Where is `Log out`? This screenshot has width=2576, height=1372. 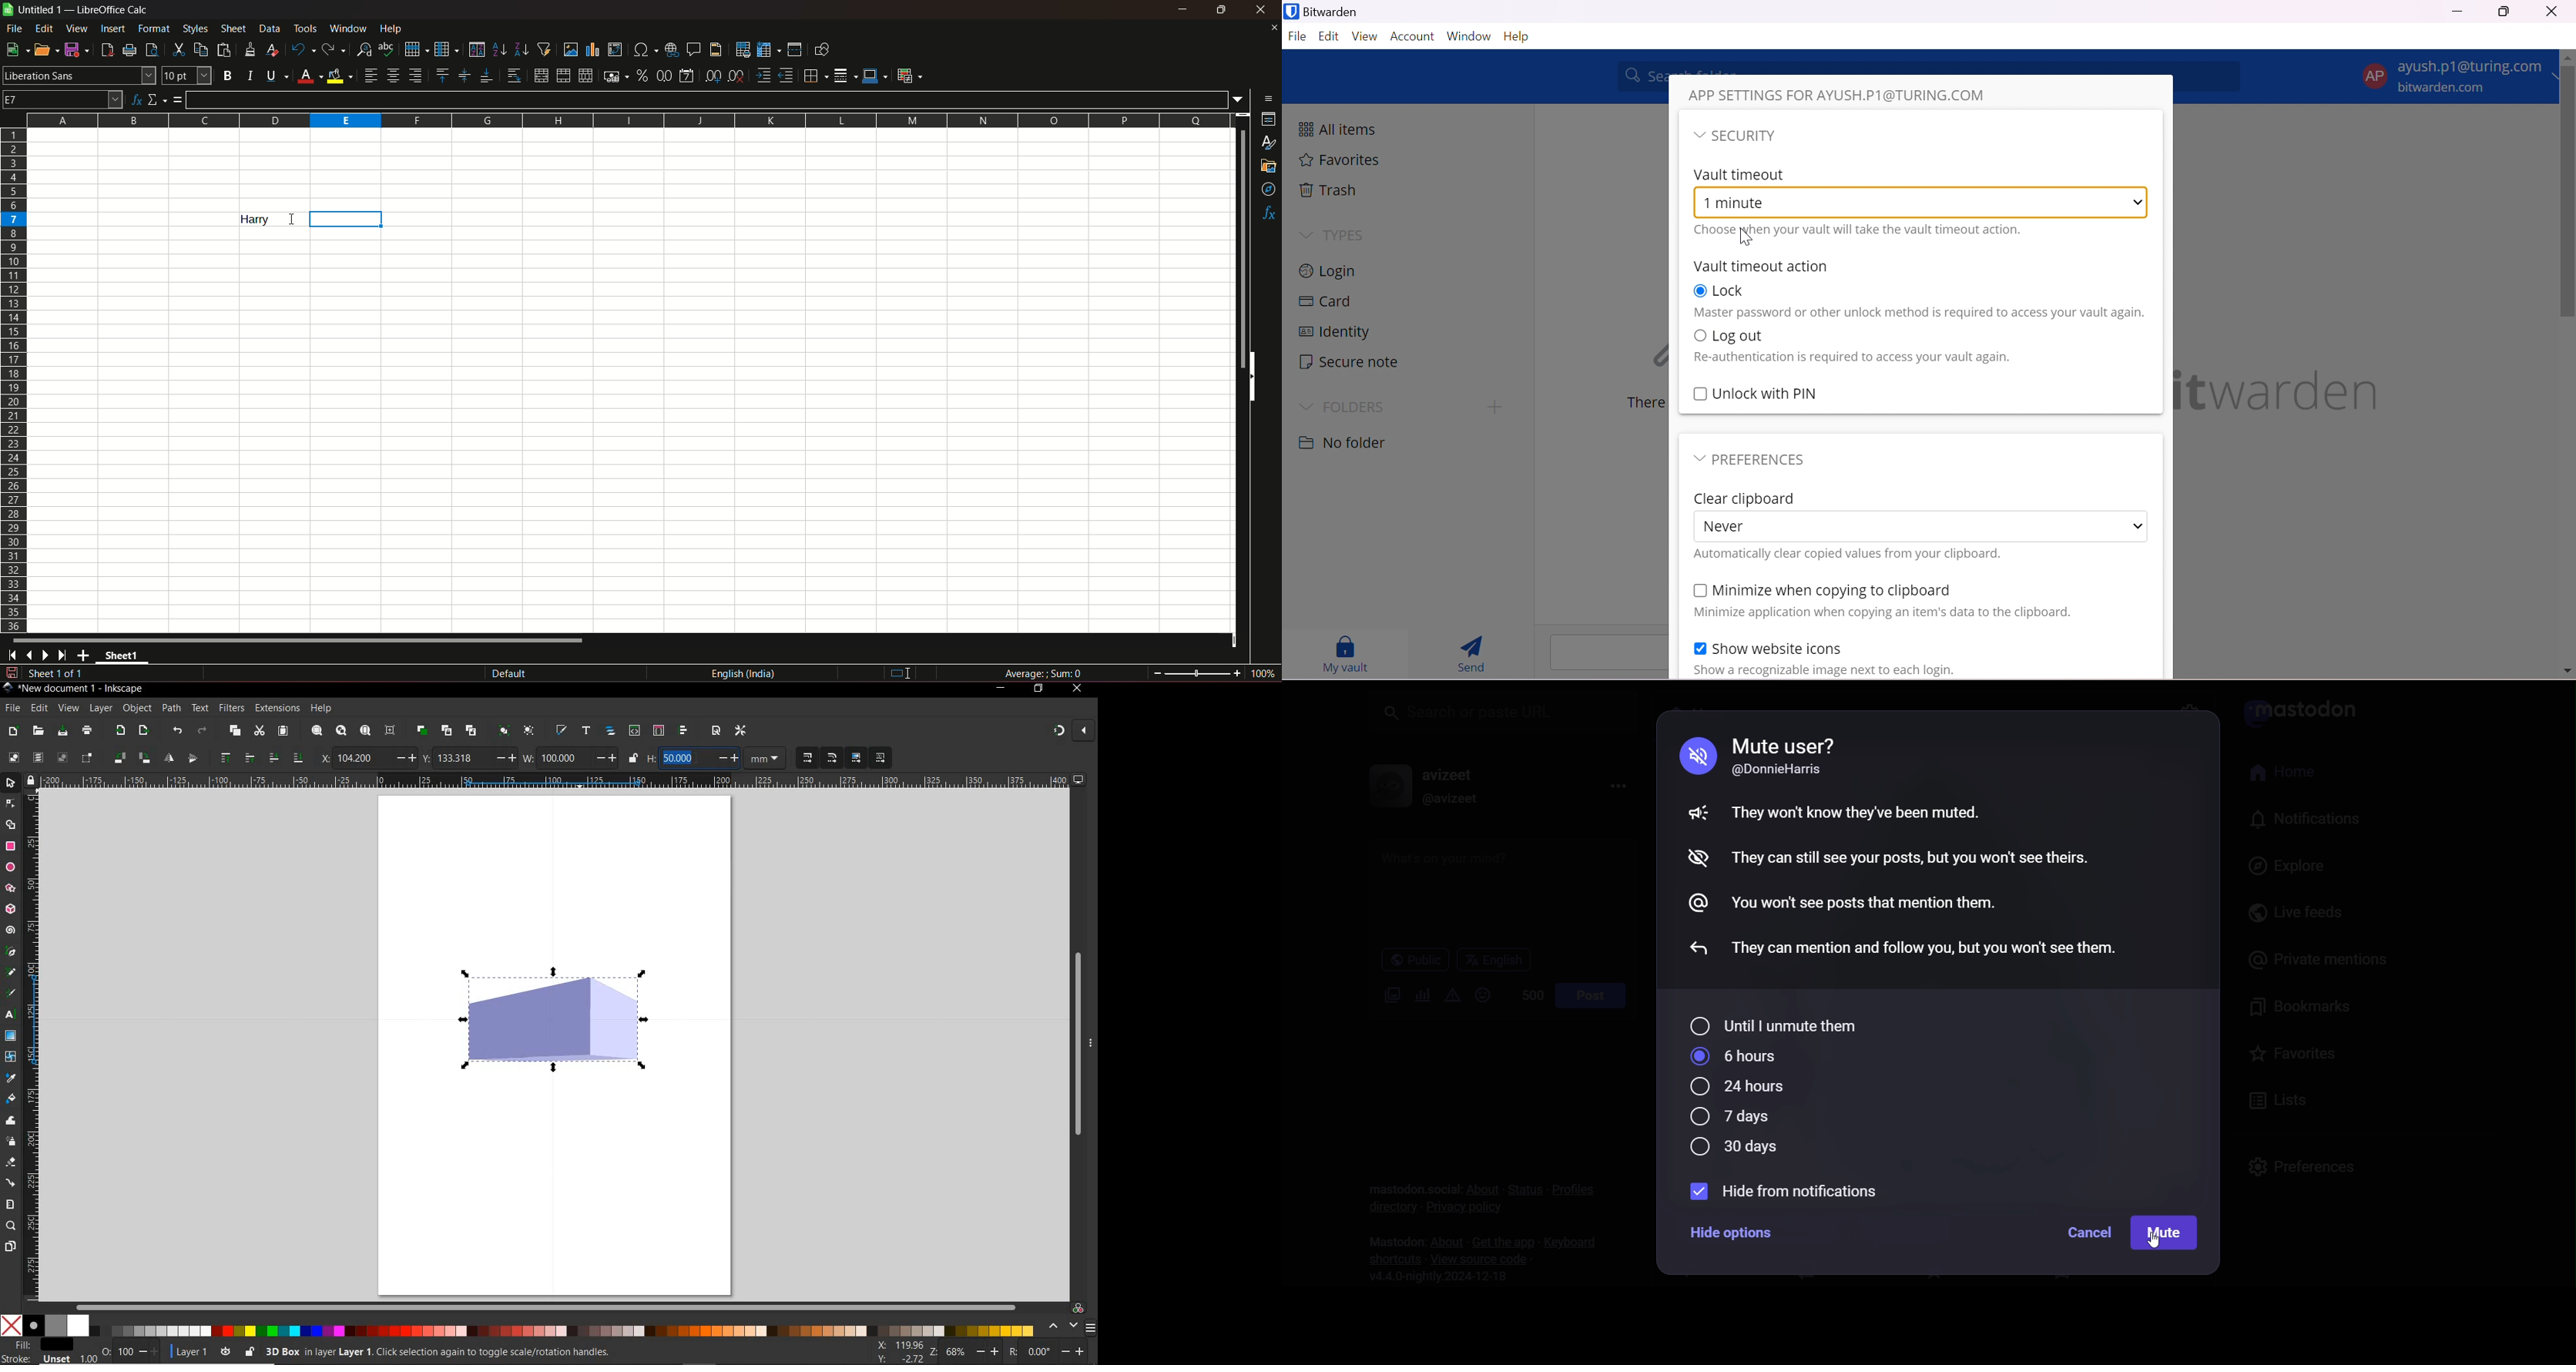
Log out is located at coordinates (1741, 338).